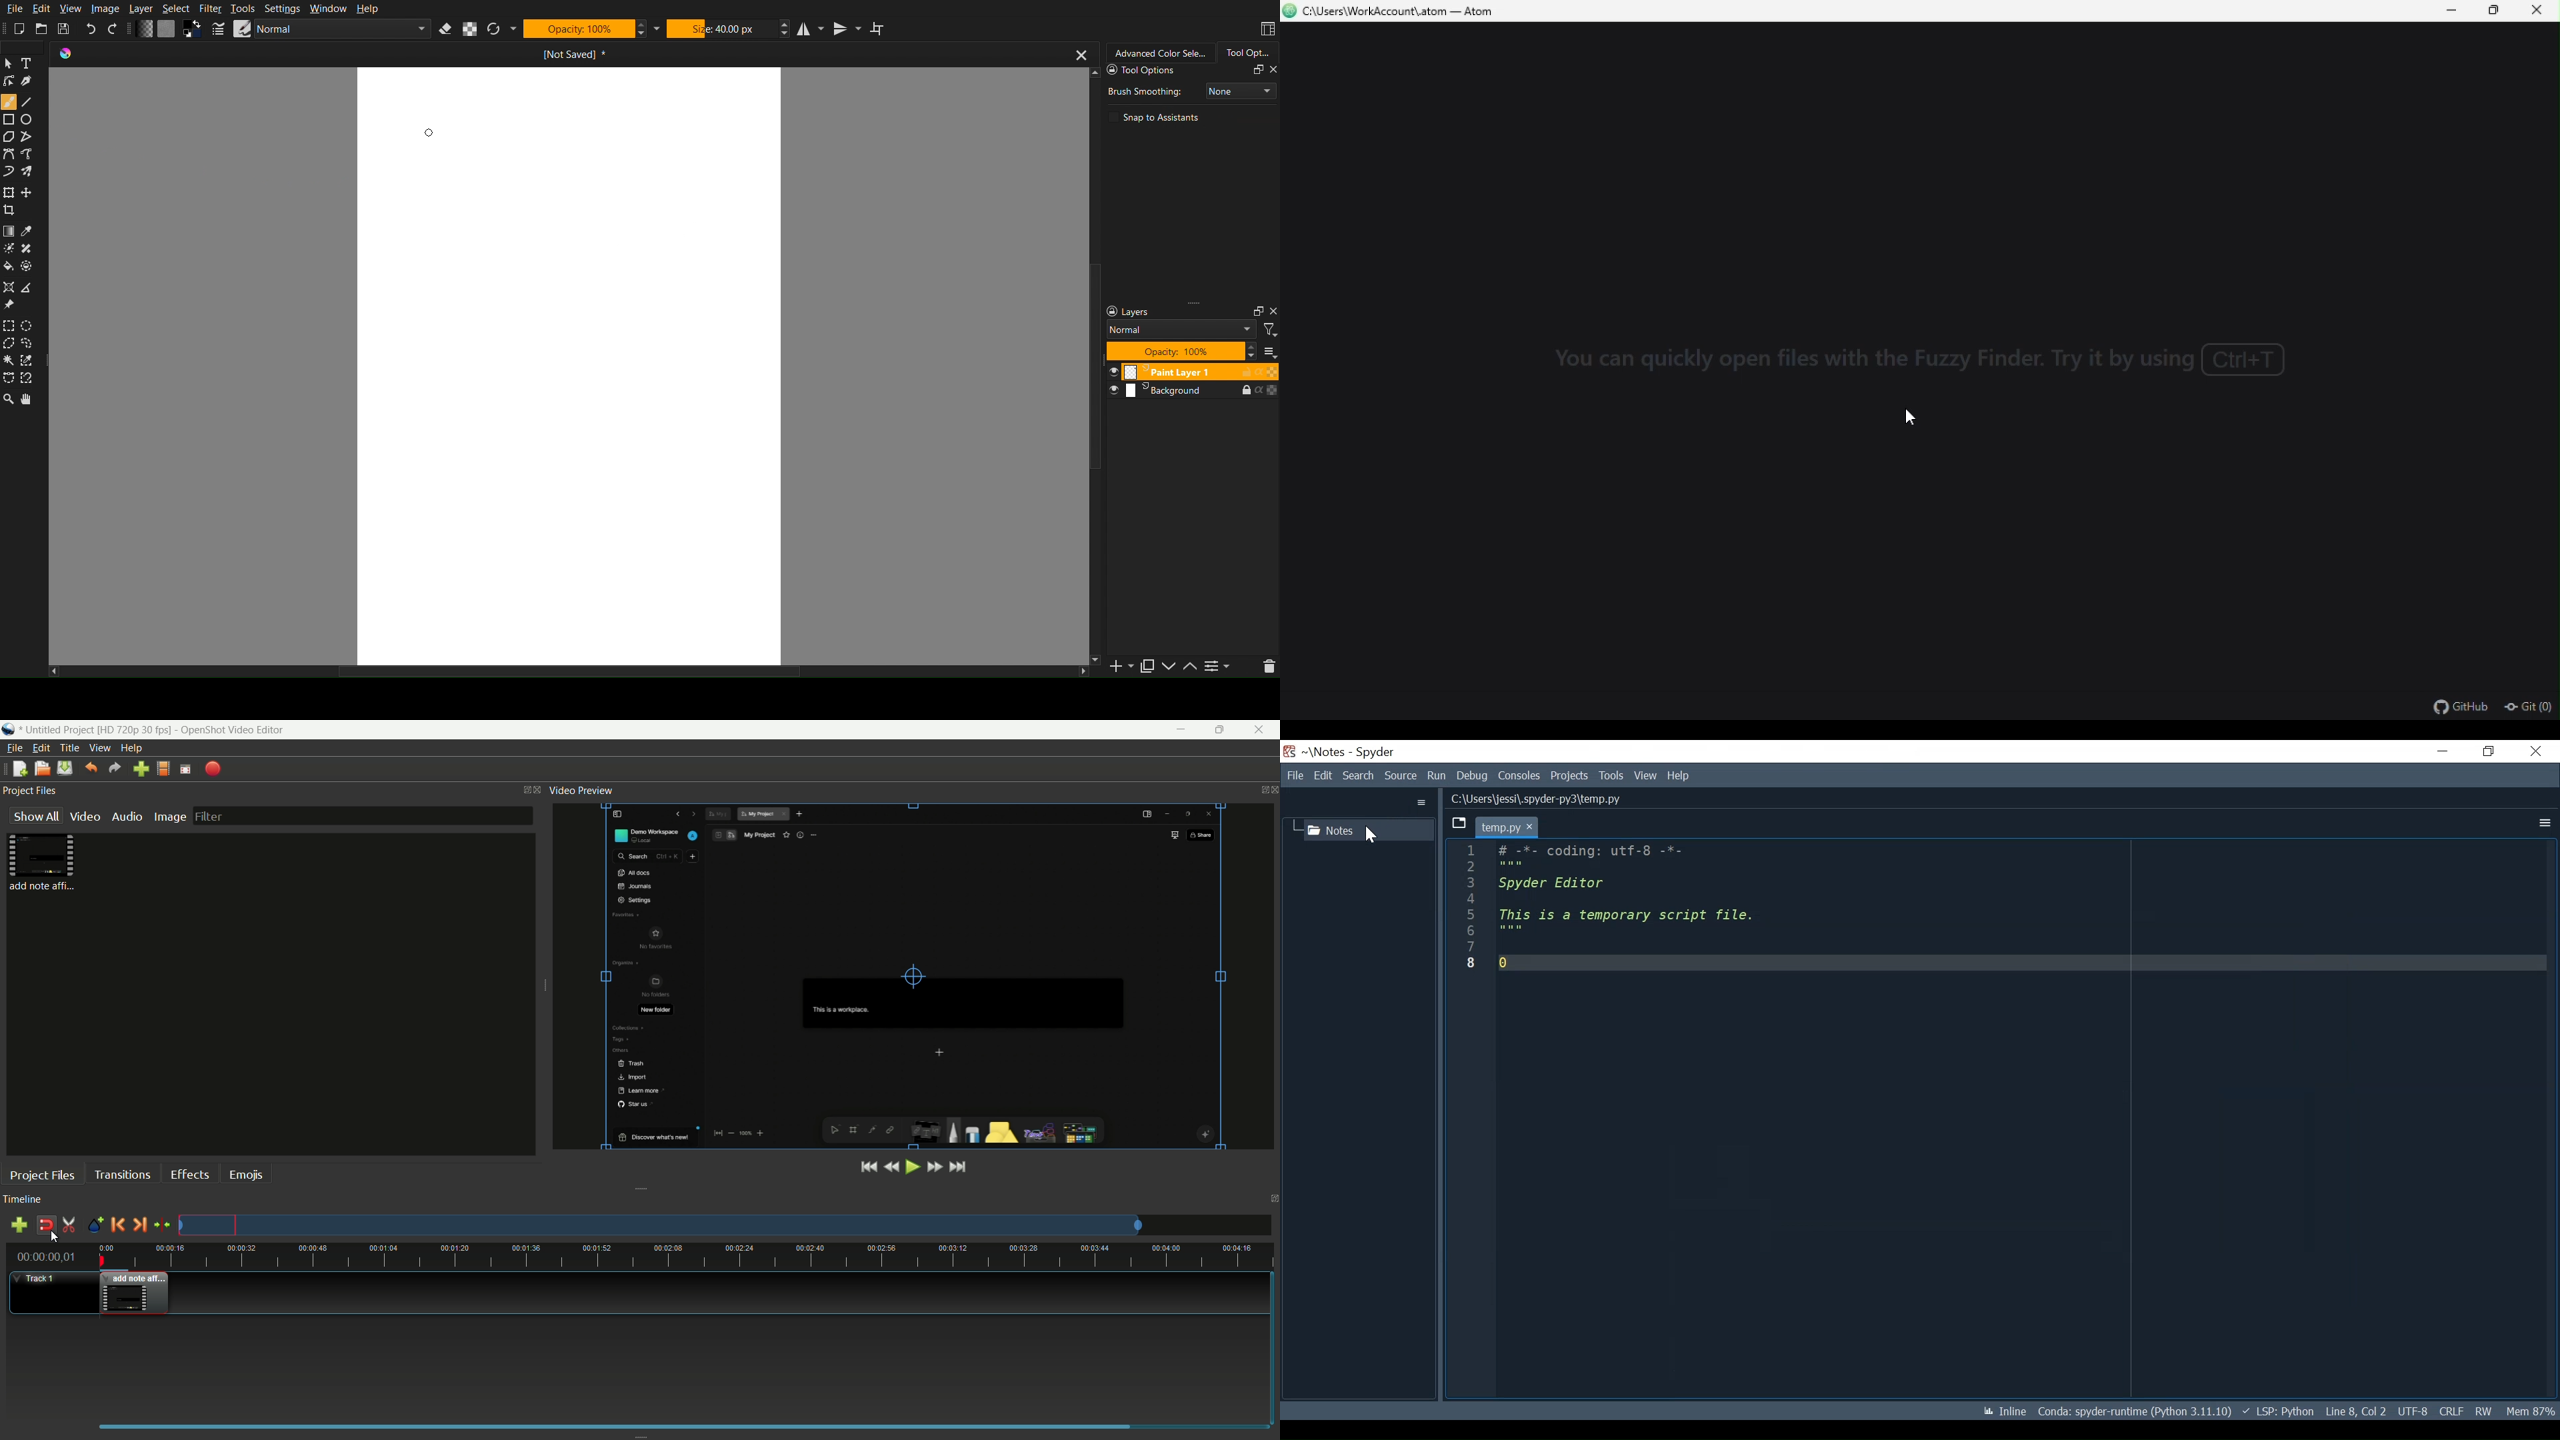  What do you see at coordinates (32, 288) in the screenshot?
I see `Convert Point` at bounding box center [32, 288].